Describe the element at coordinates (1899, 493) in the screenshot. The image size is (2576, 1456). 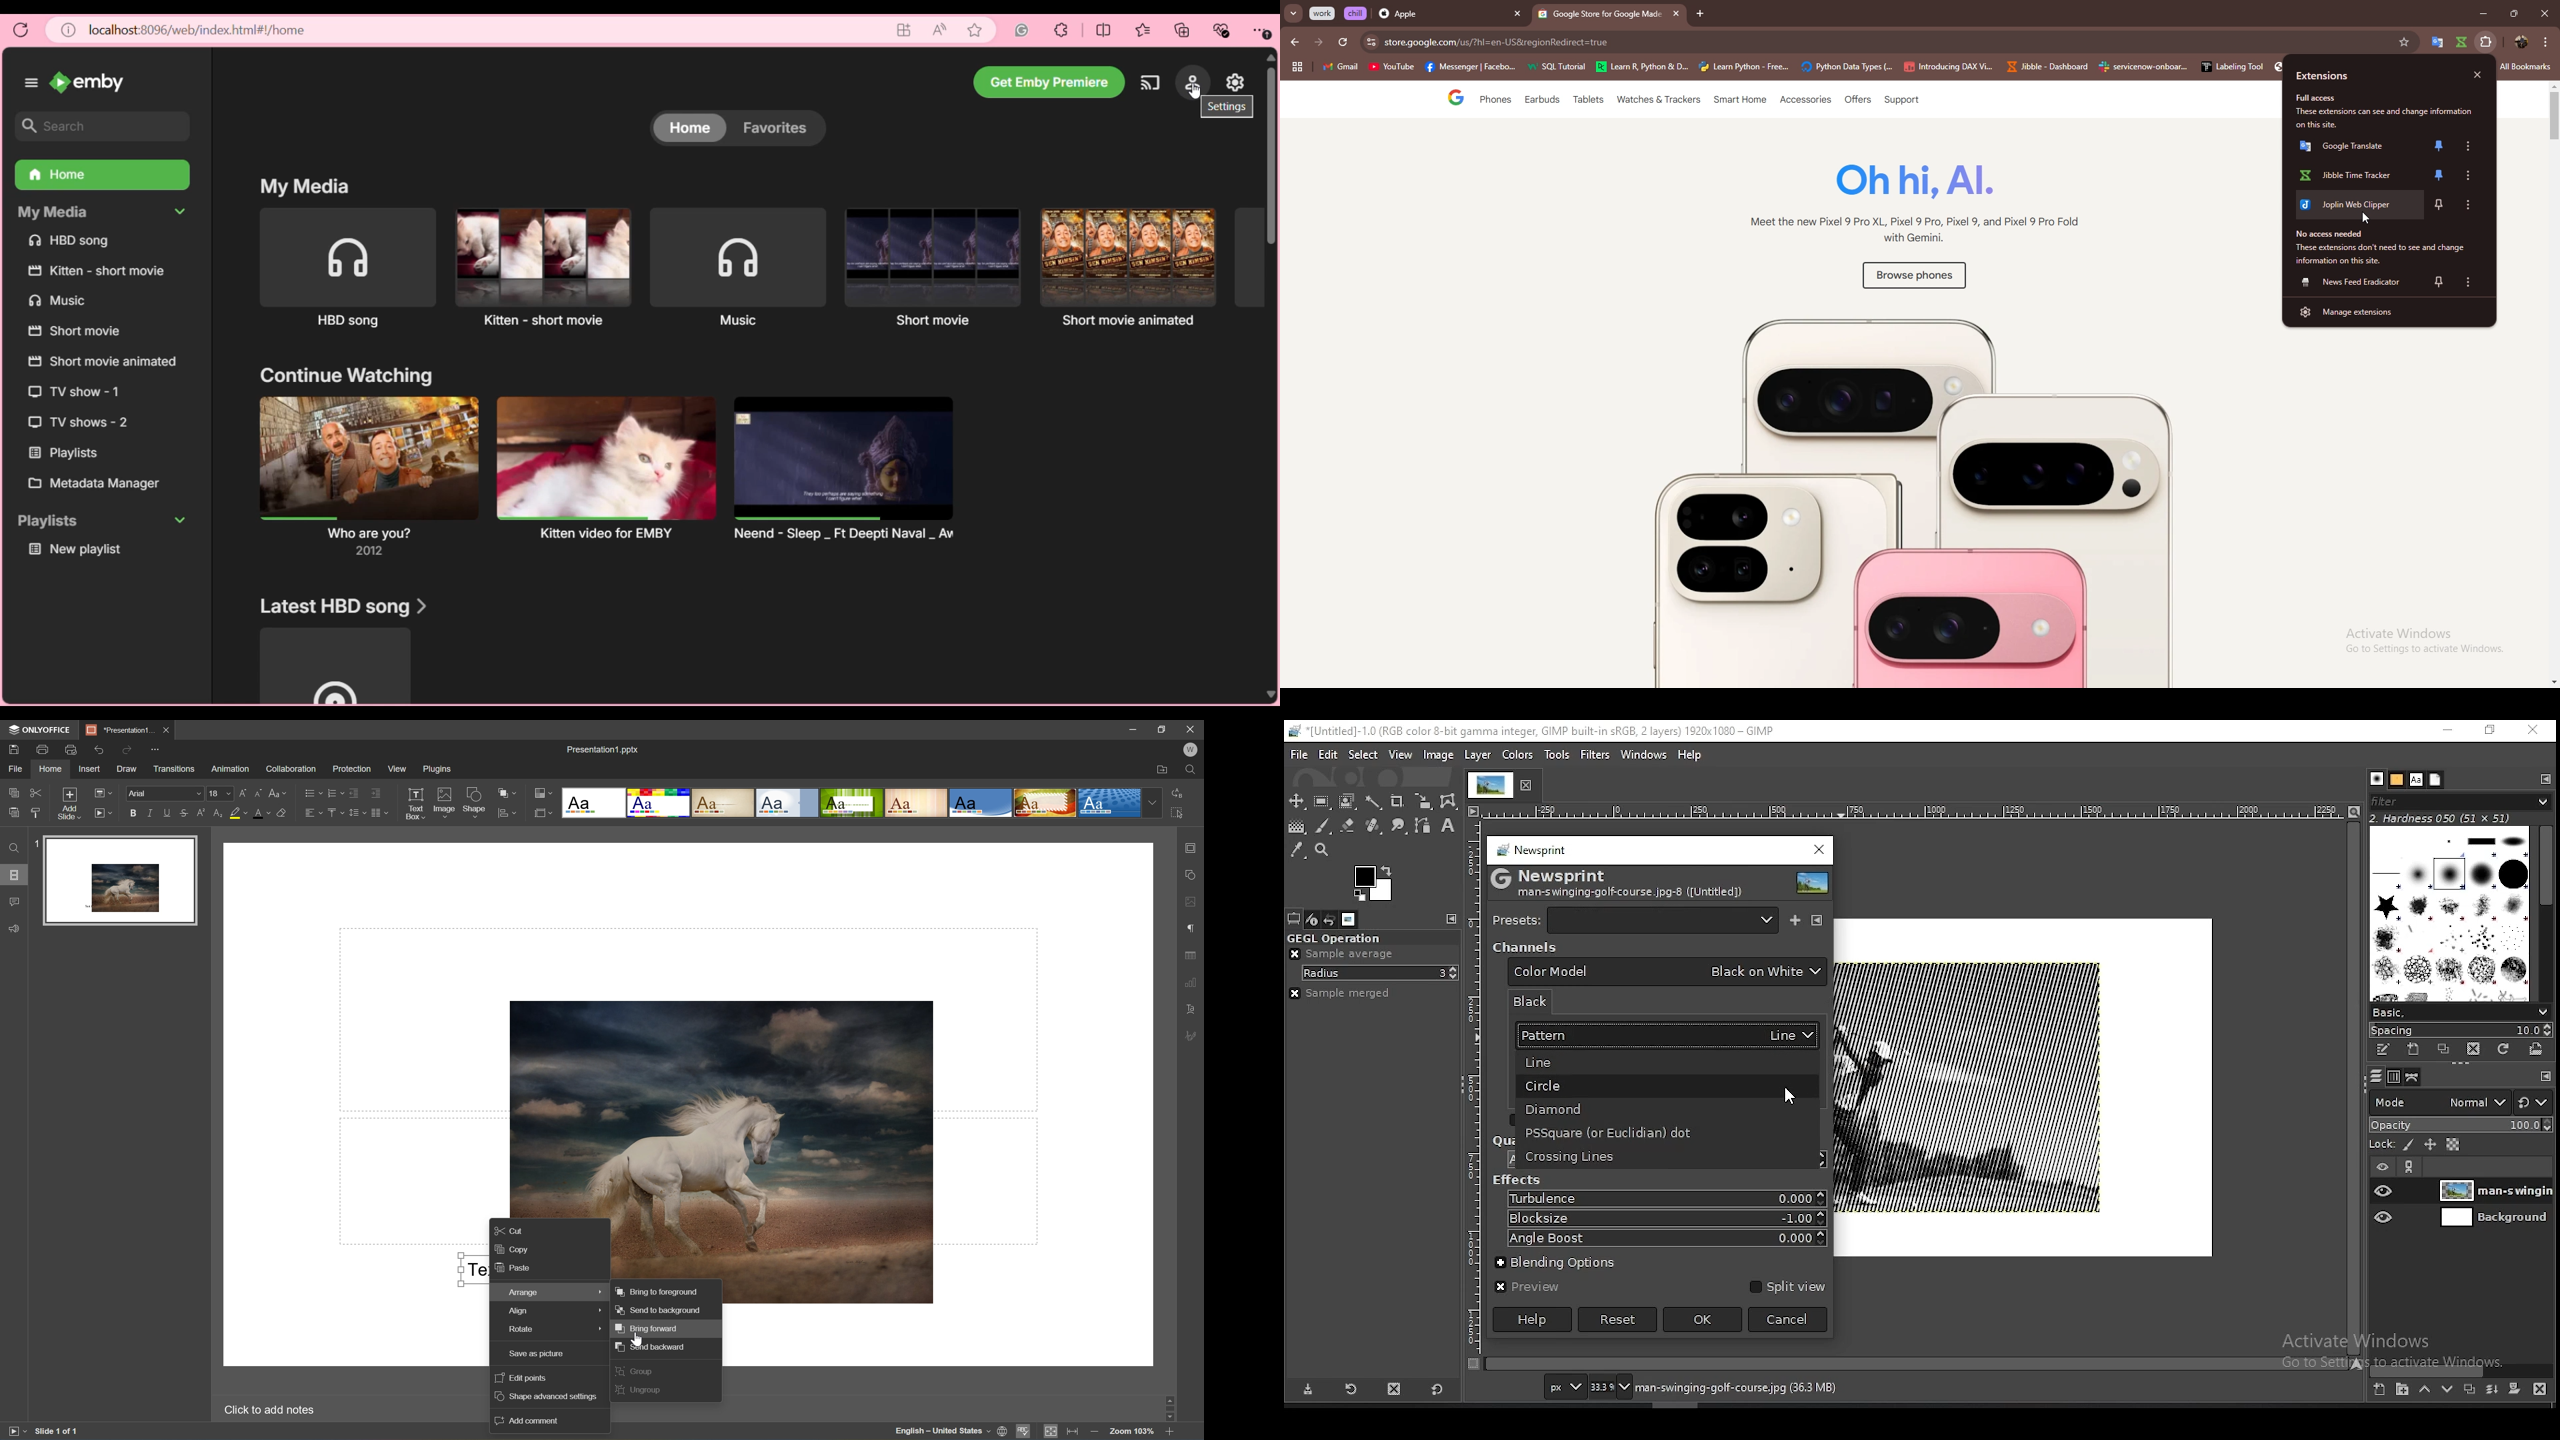
I see `Image` at that location.